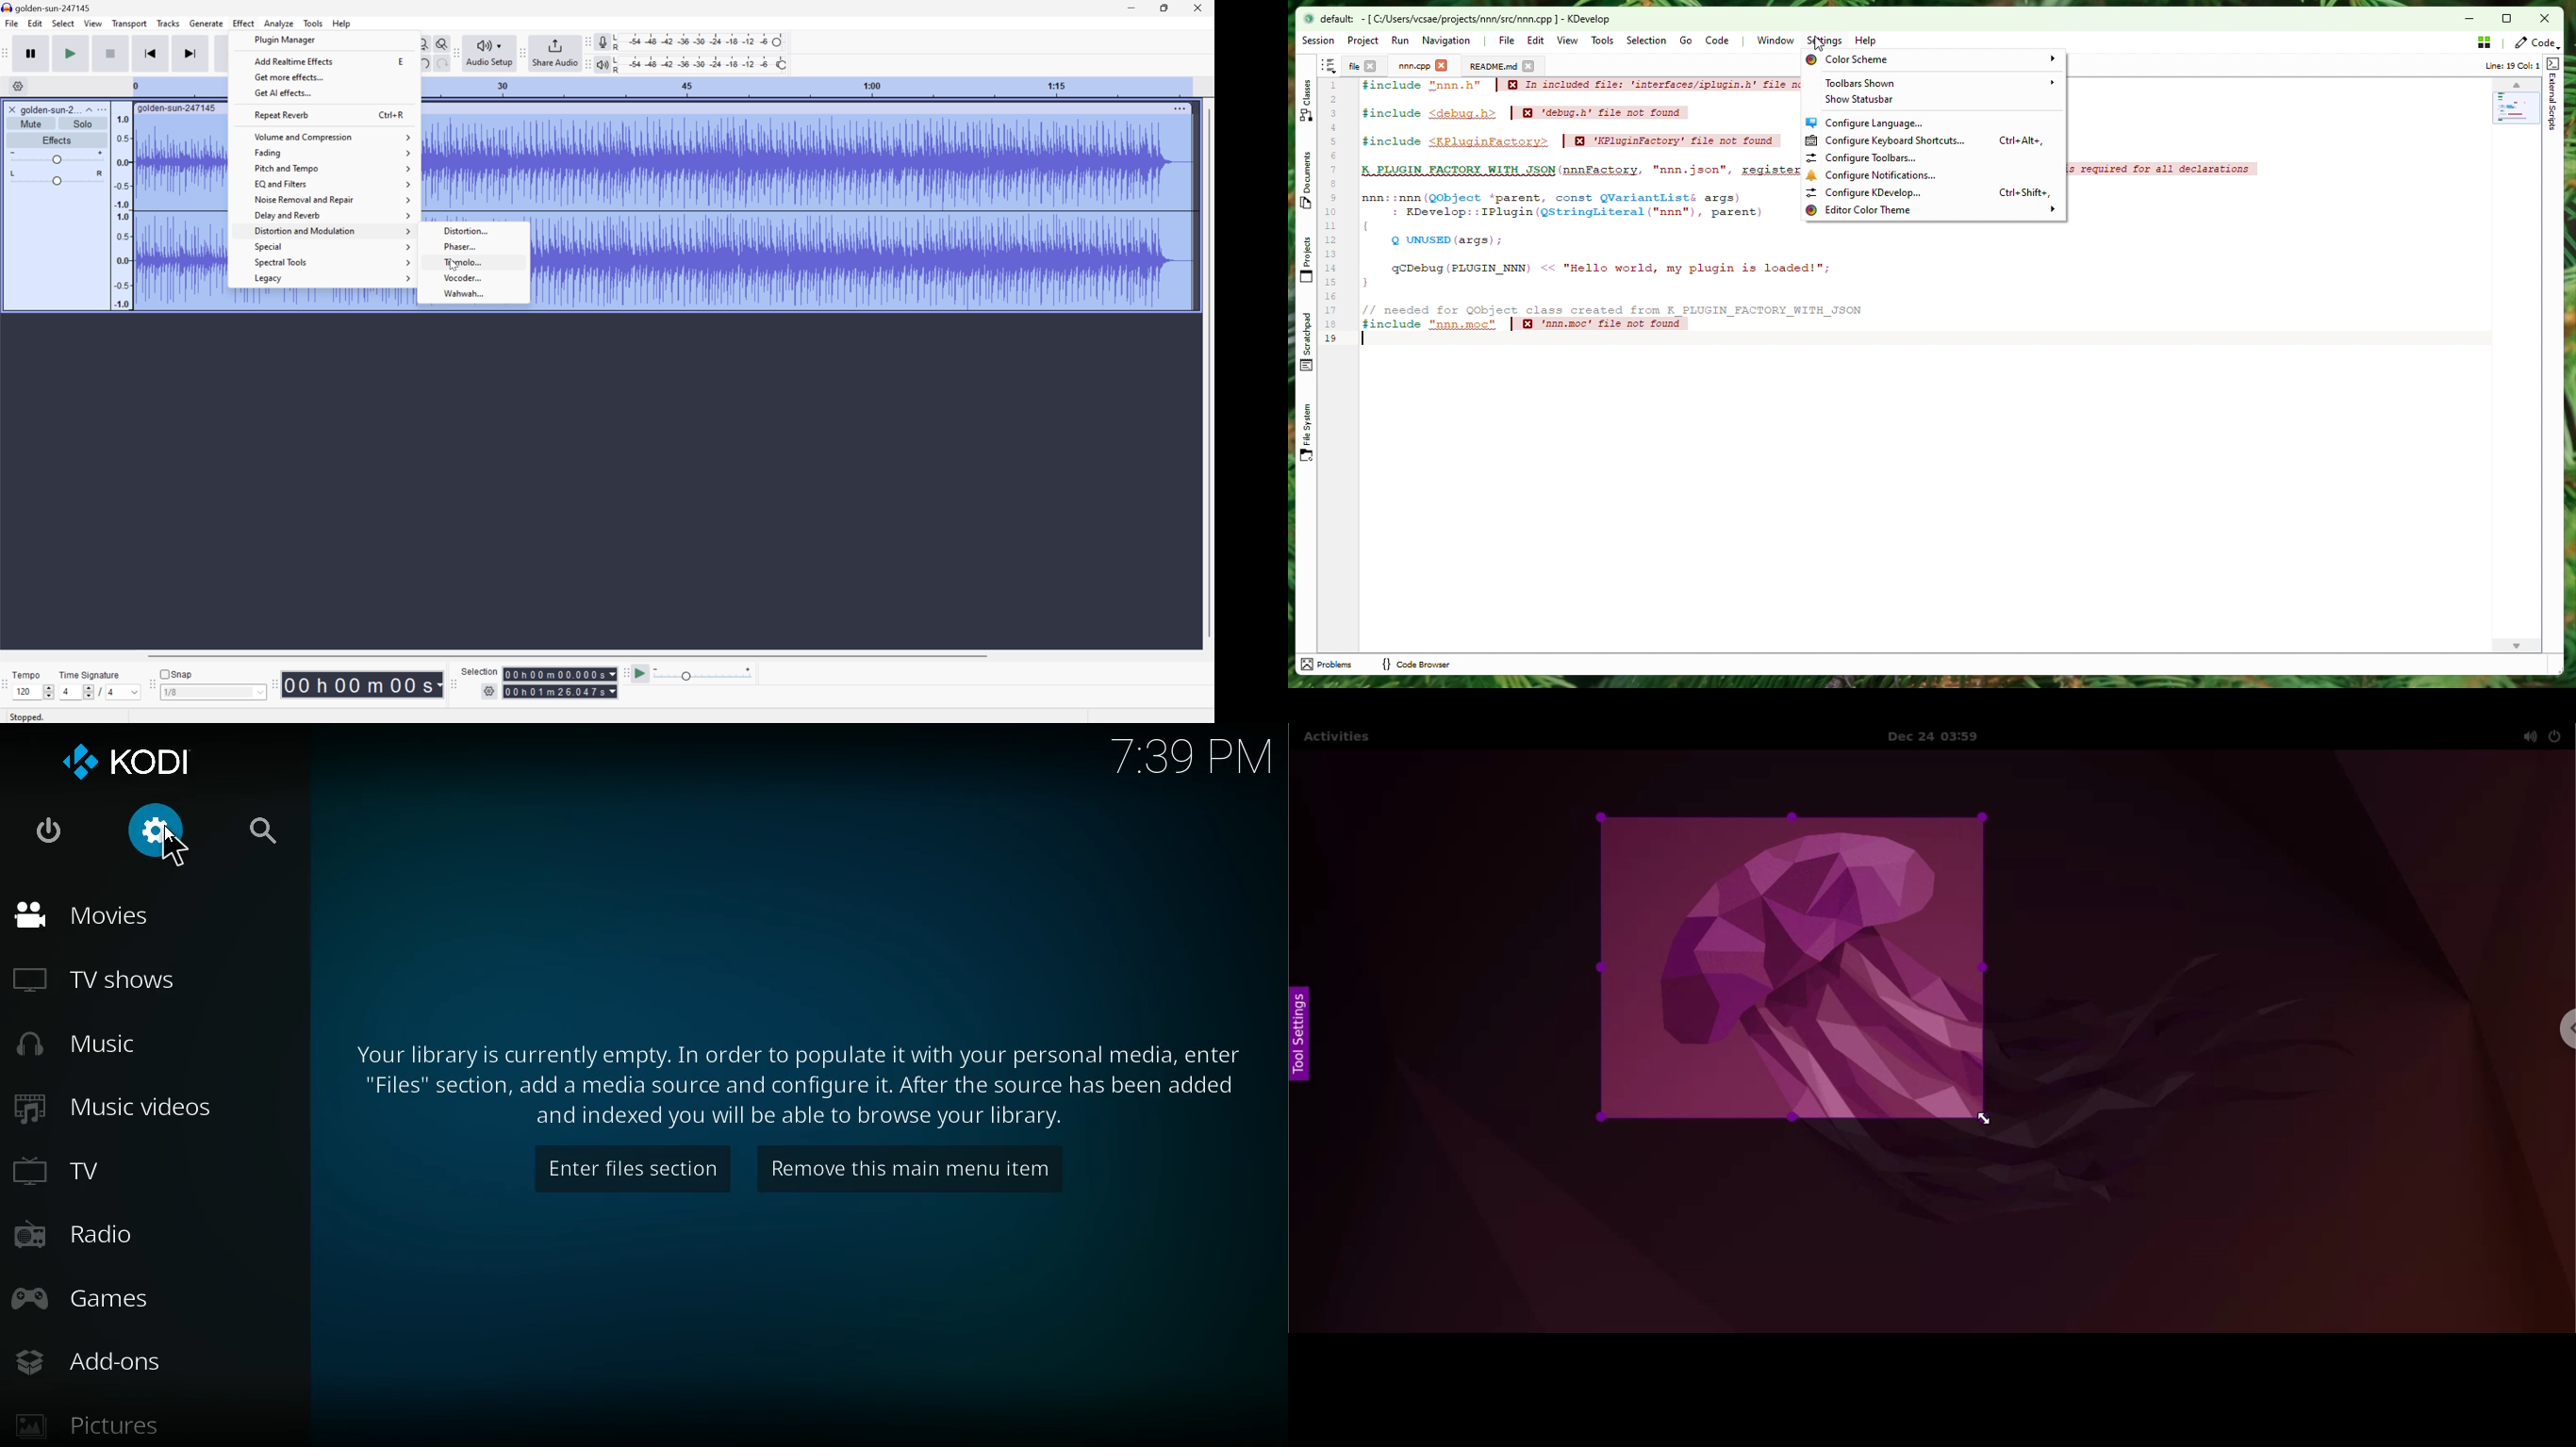 The height and width of the screenshot is (1456, 2576). What do you see at coordinates (1131, 7) in the screenshot?
I see `Minimize` at bounding box center [1131, 7].